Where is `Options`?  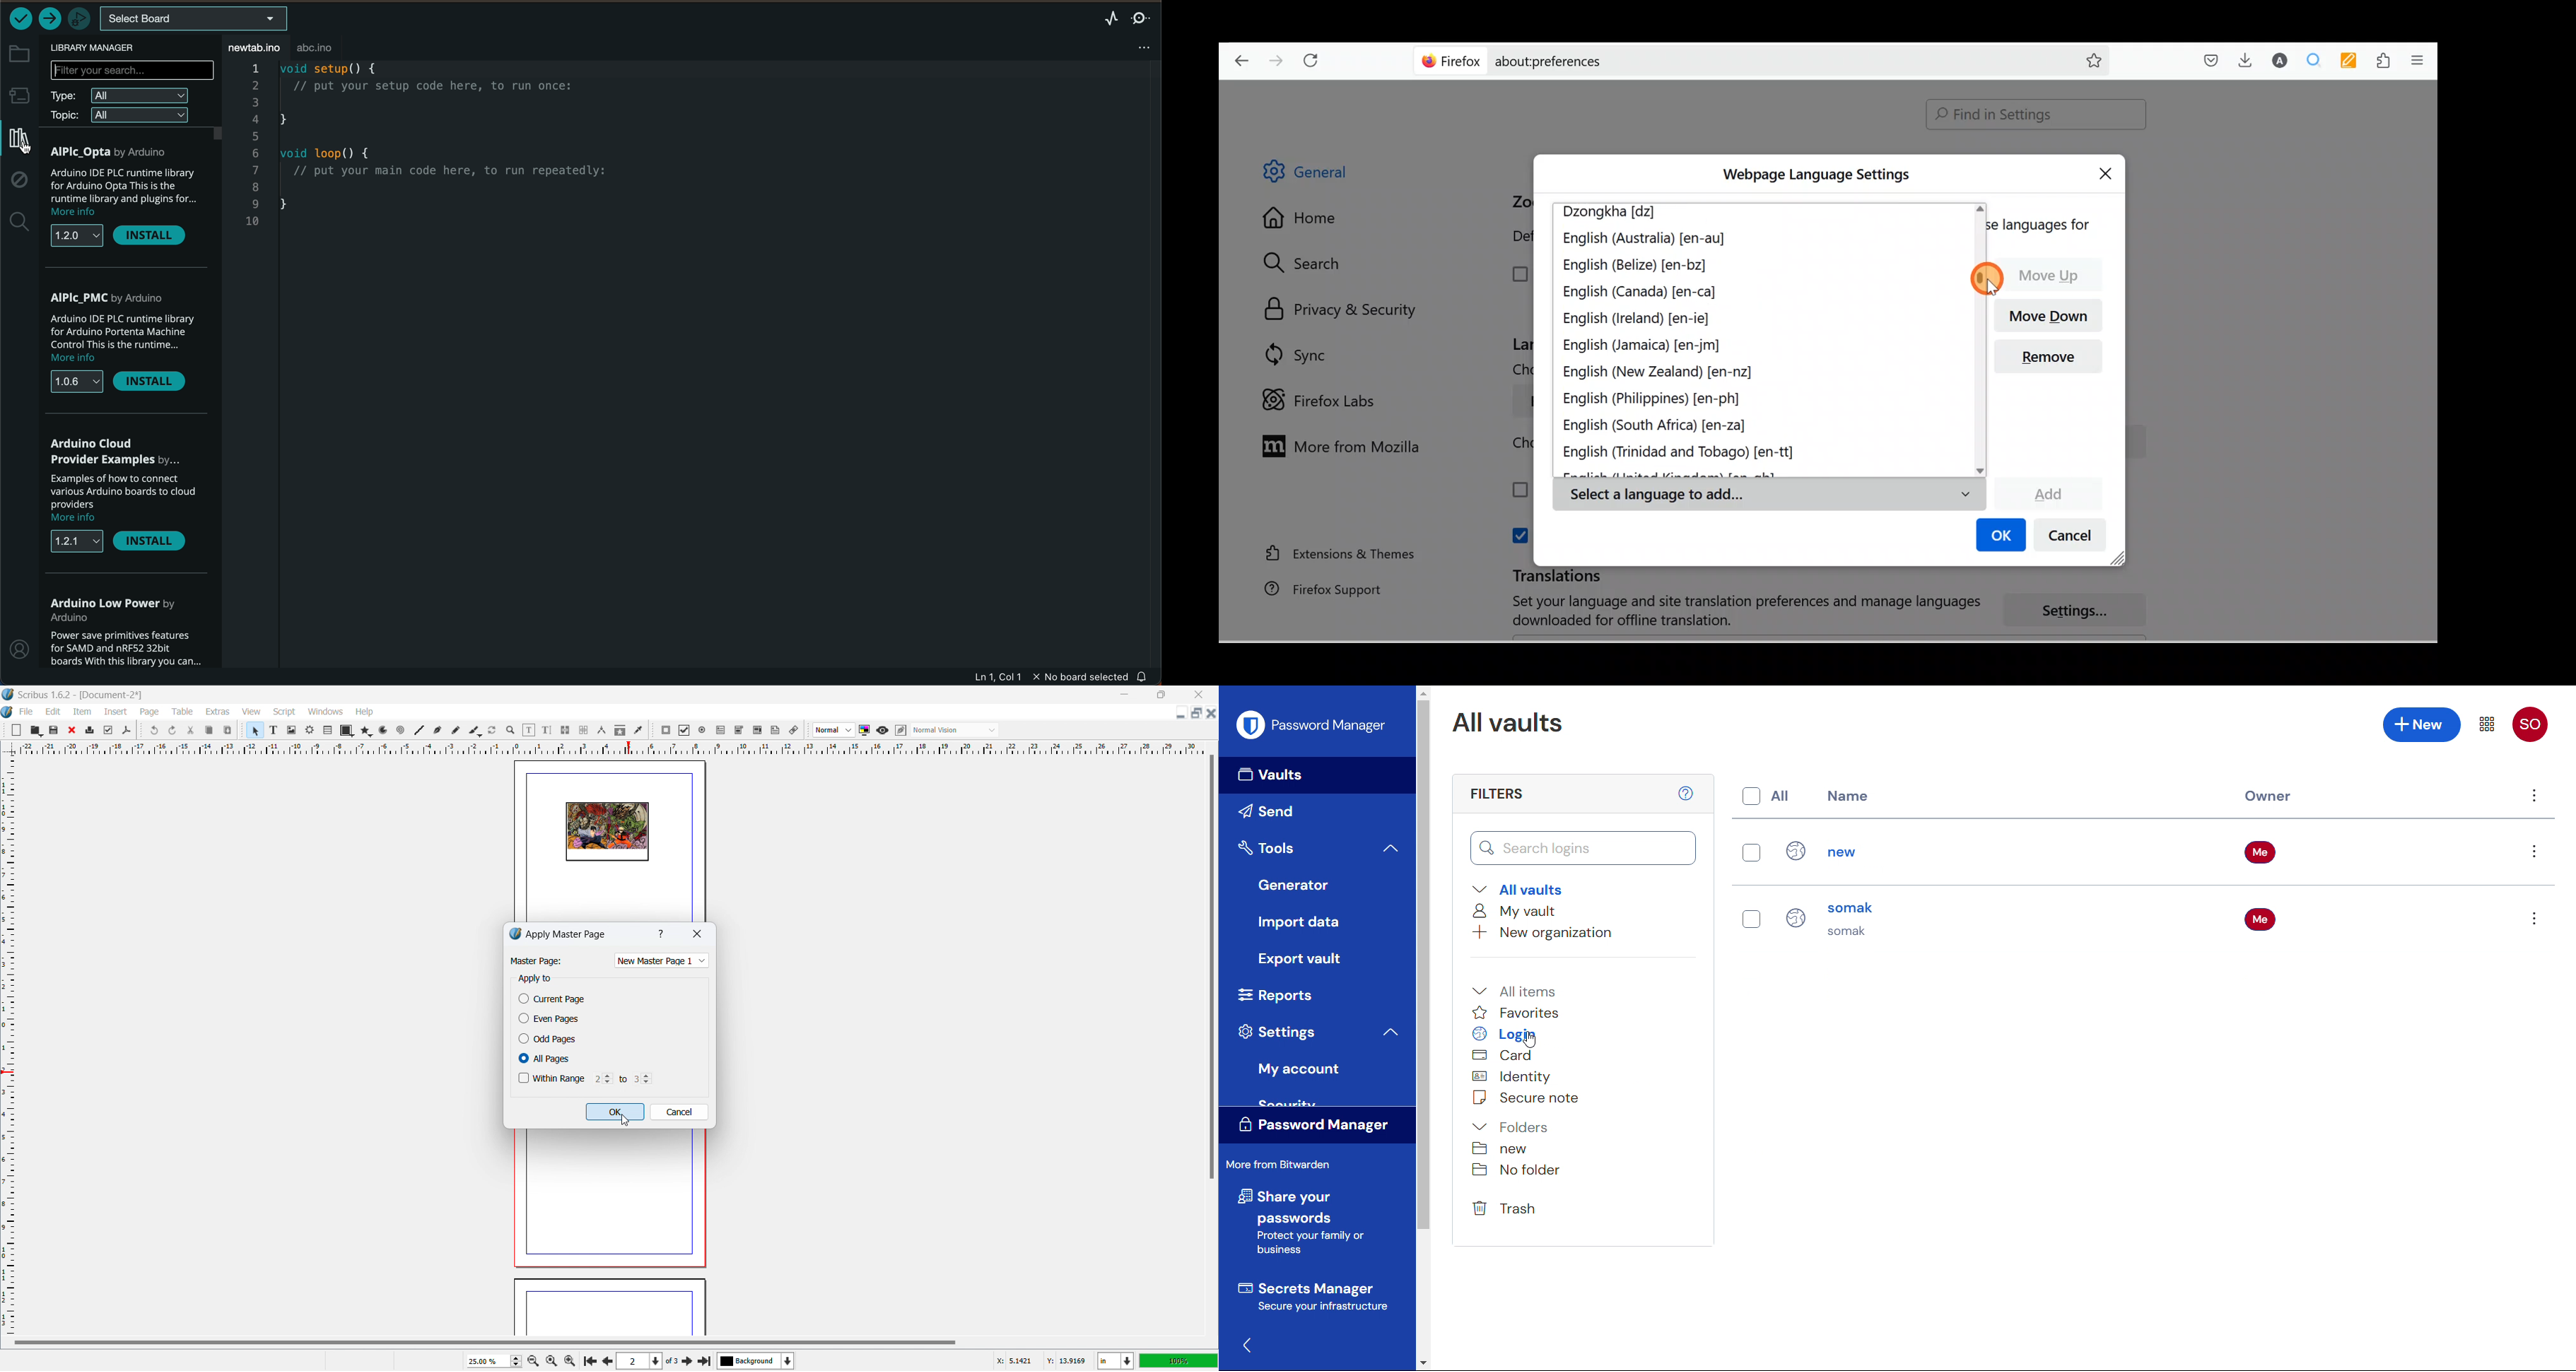
Options is located at coordinates (2533, 919).